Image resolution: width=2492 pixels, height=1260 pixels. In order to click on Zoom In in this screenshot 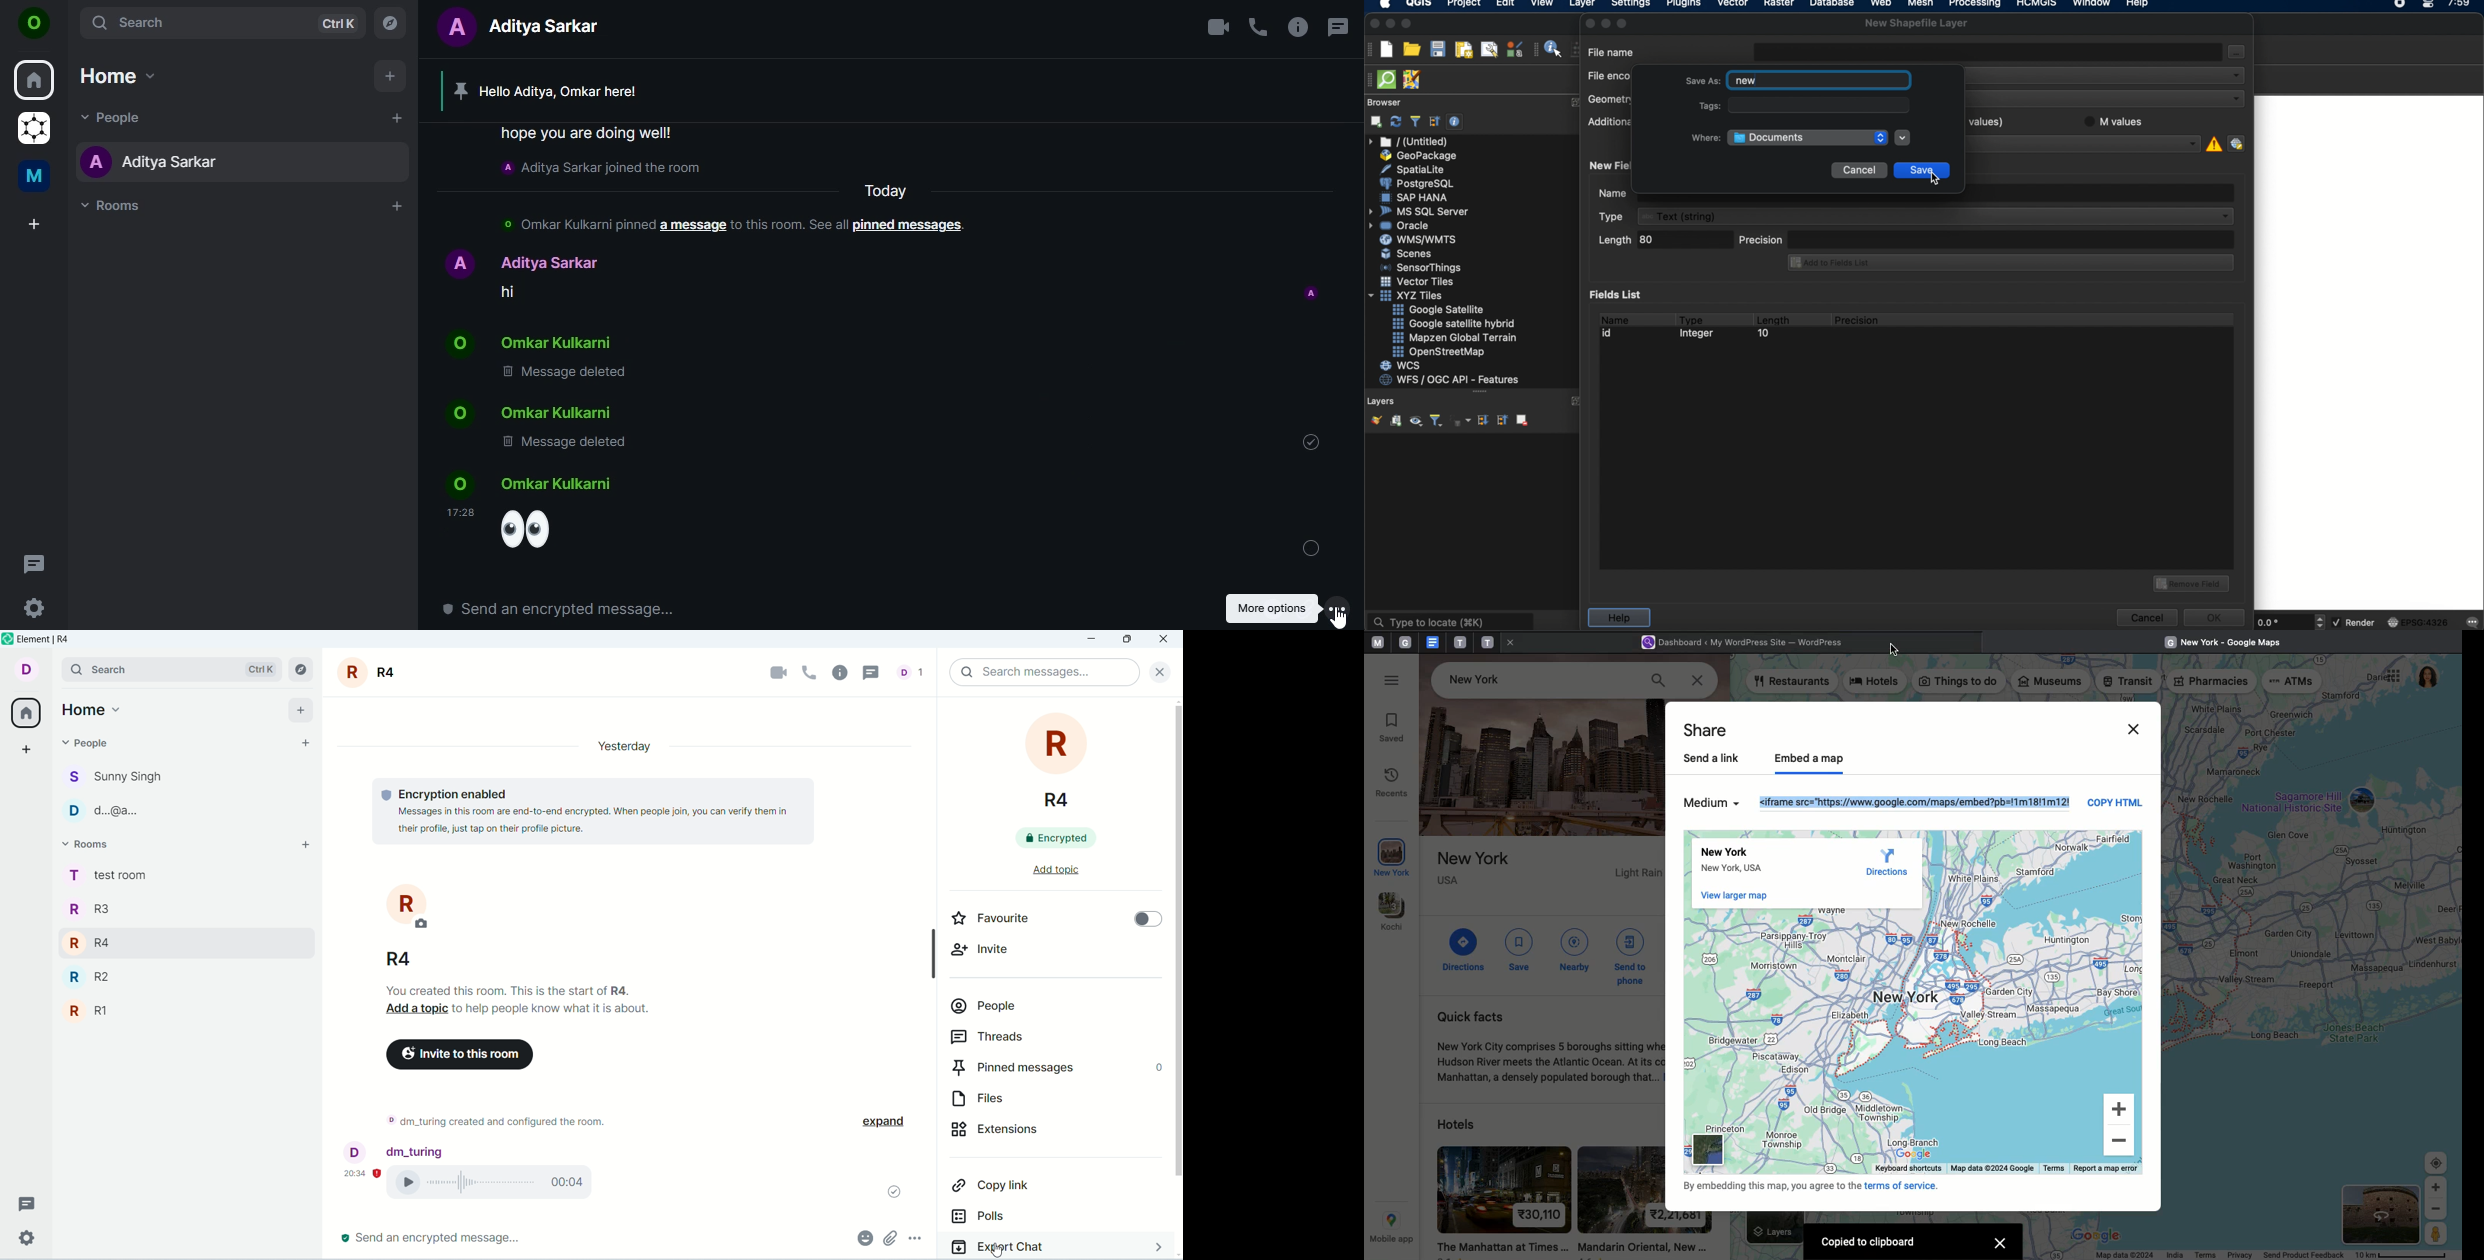, I will do `click(2122, 1109)`.